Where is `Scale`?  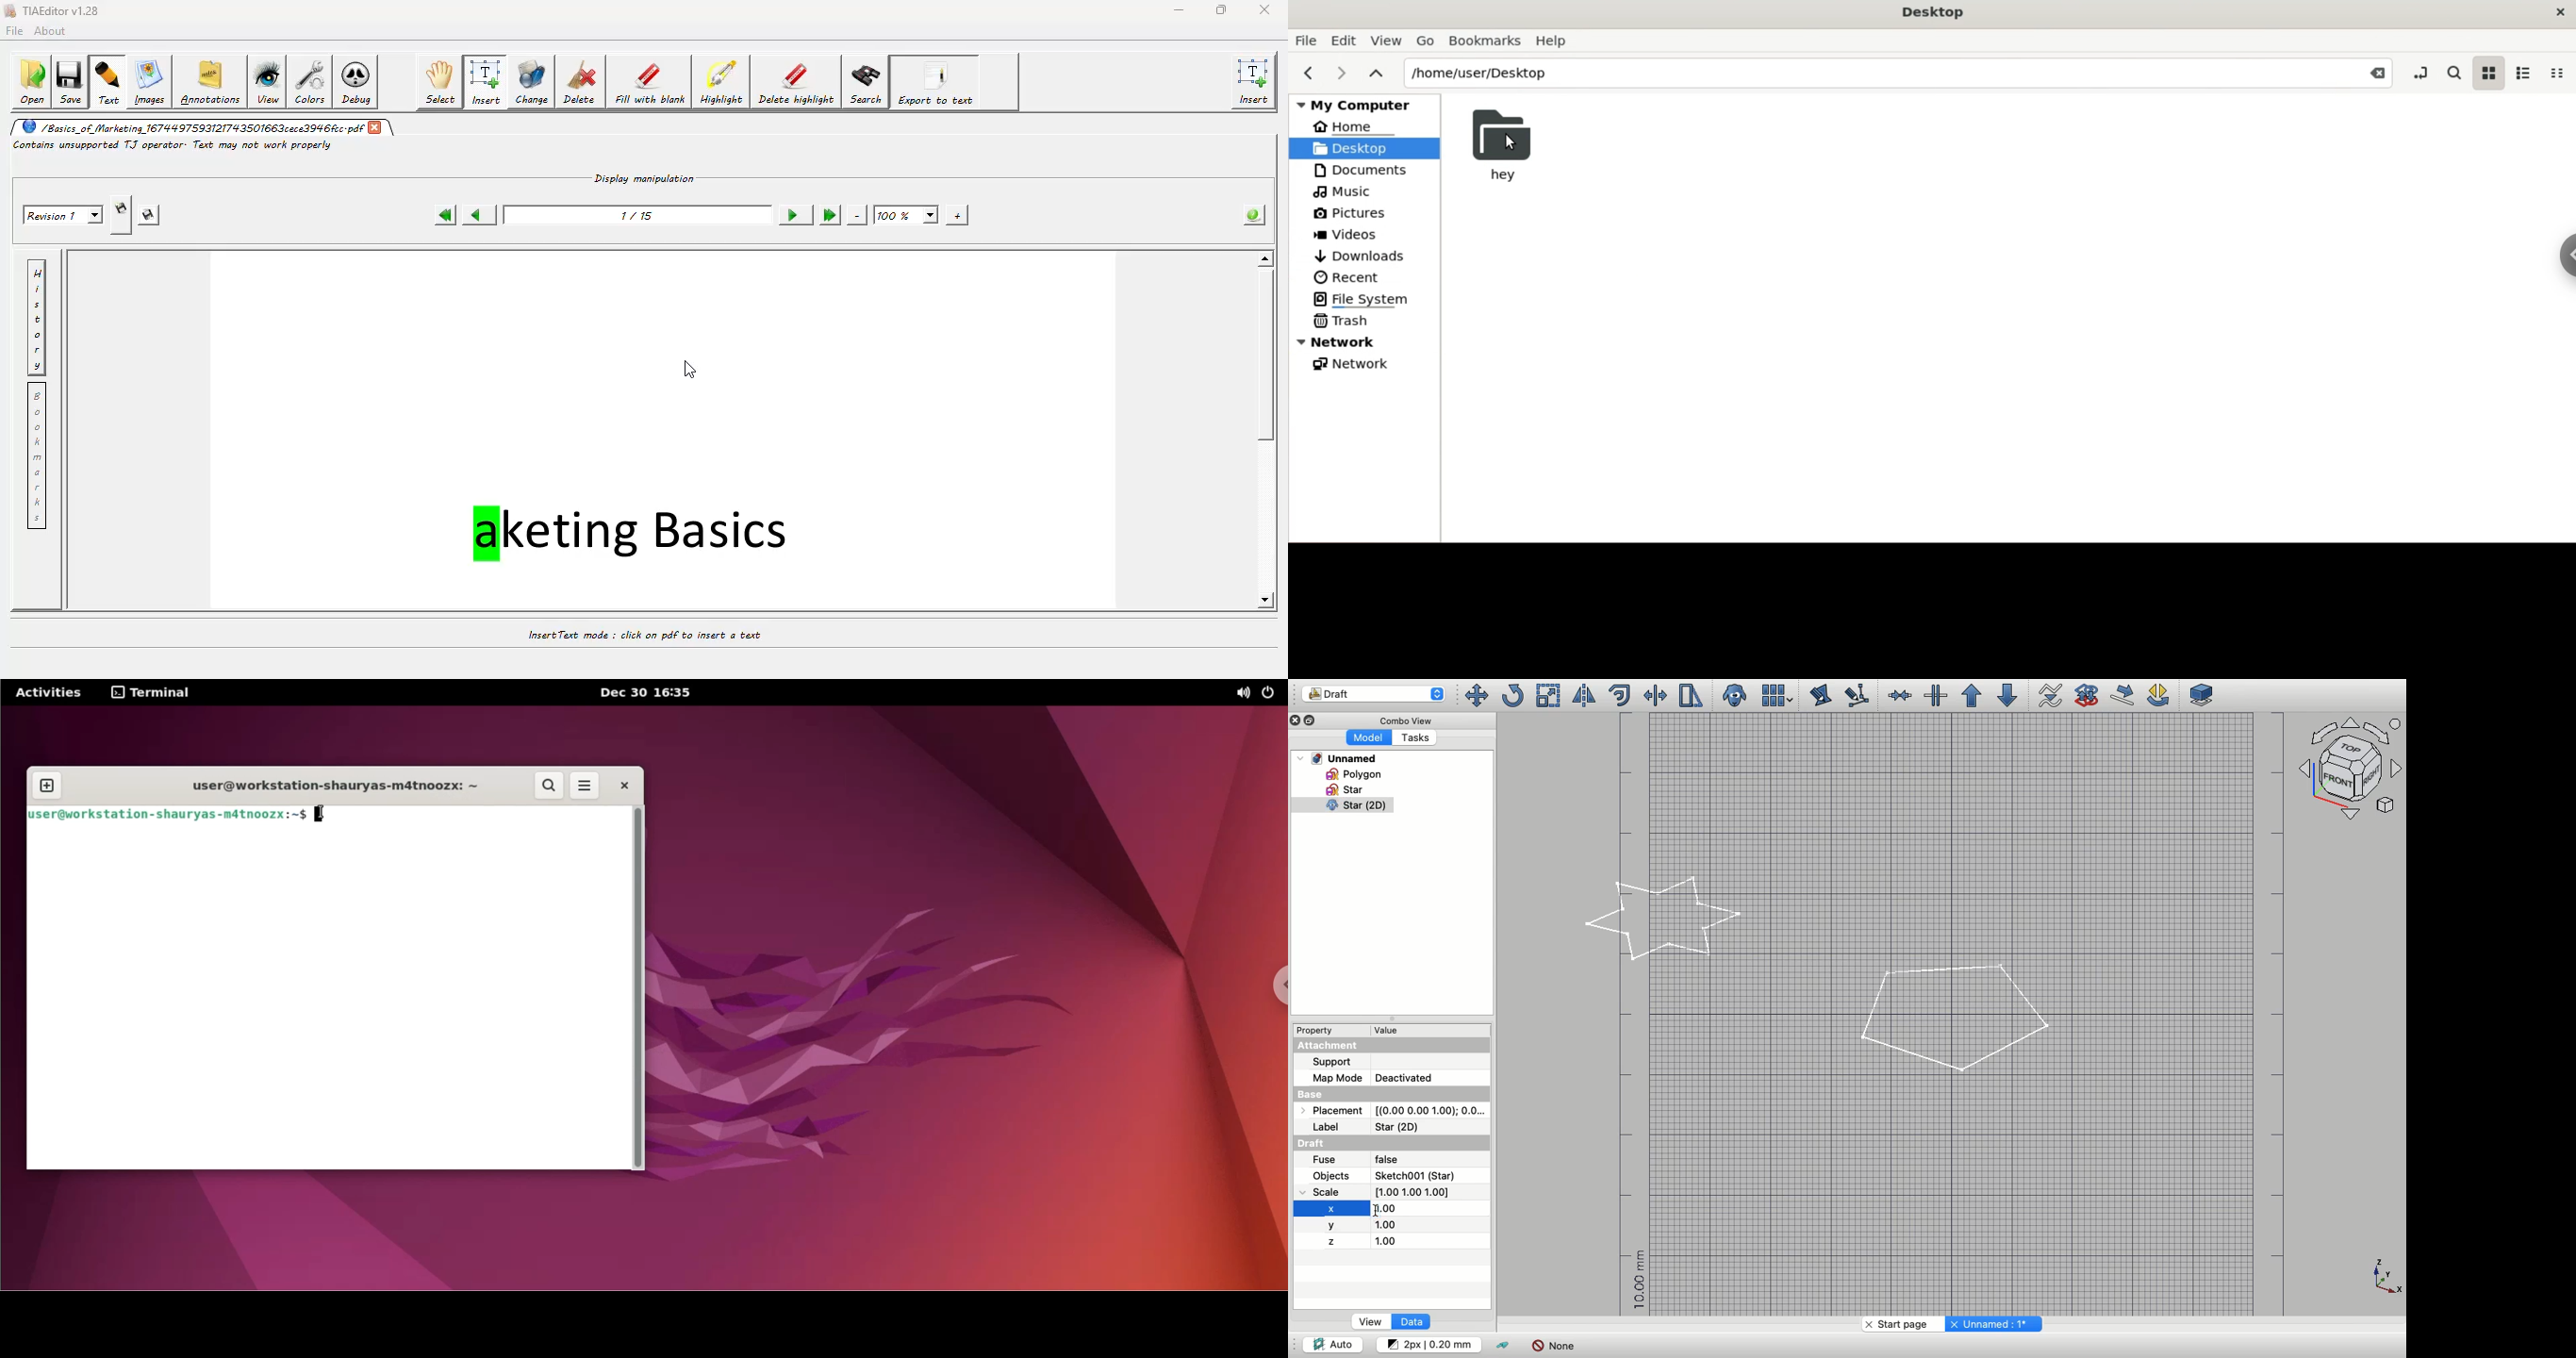 Scale is located at coordinates (1549, 695).